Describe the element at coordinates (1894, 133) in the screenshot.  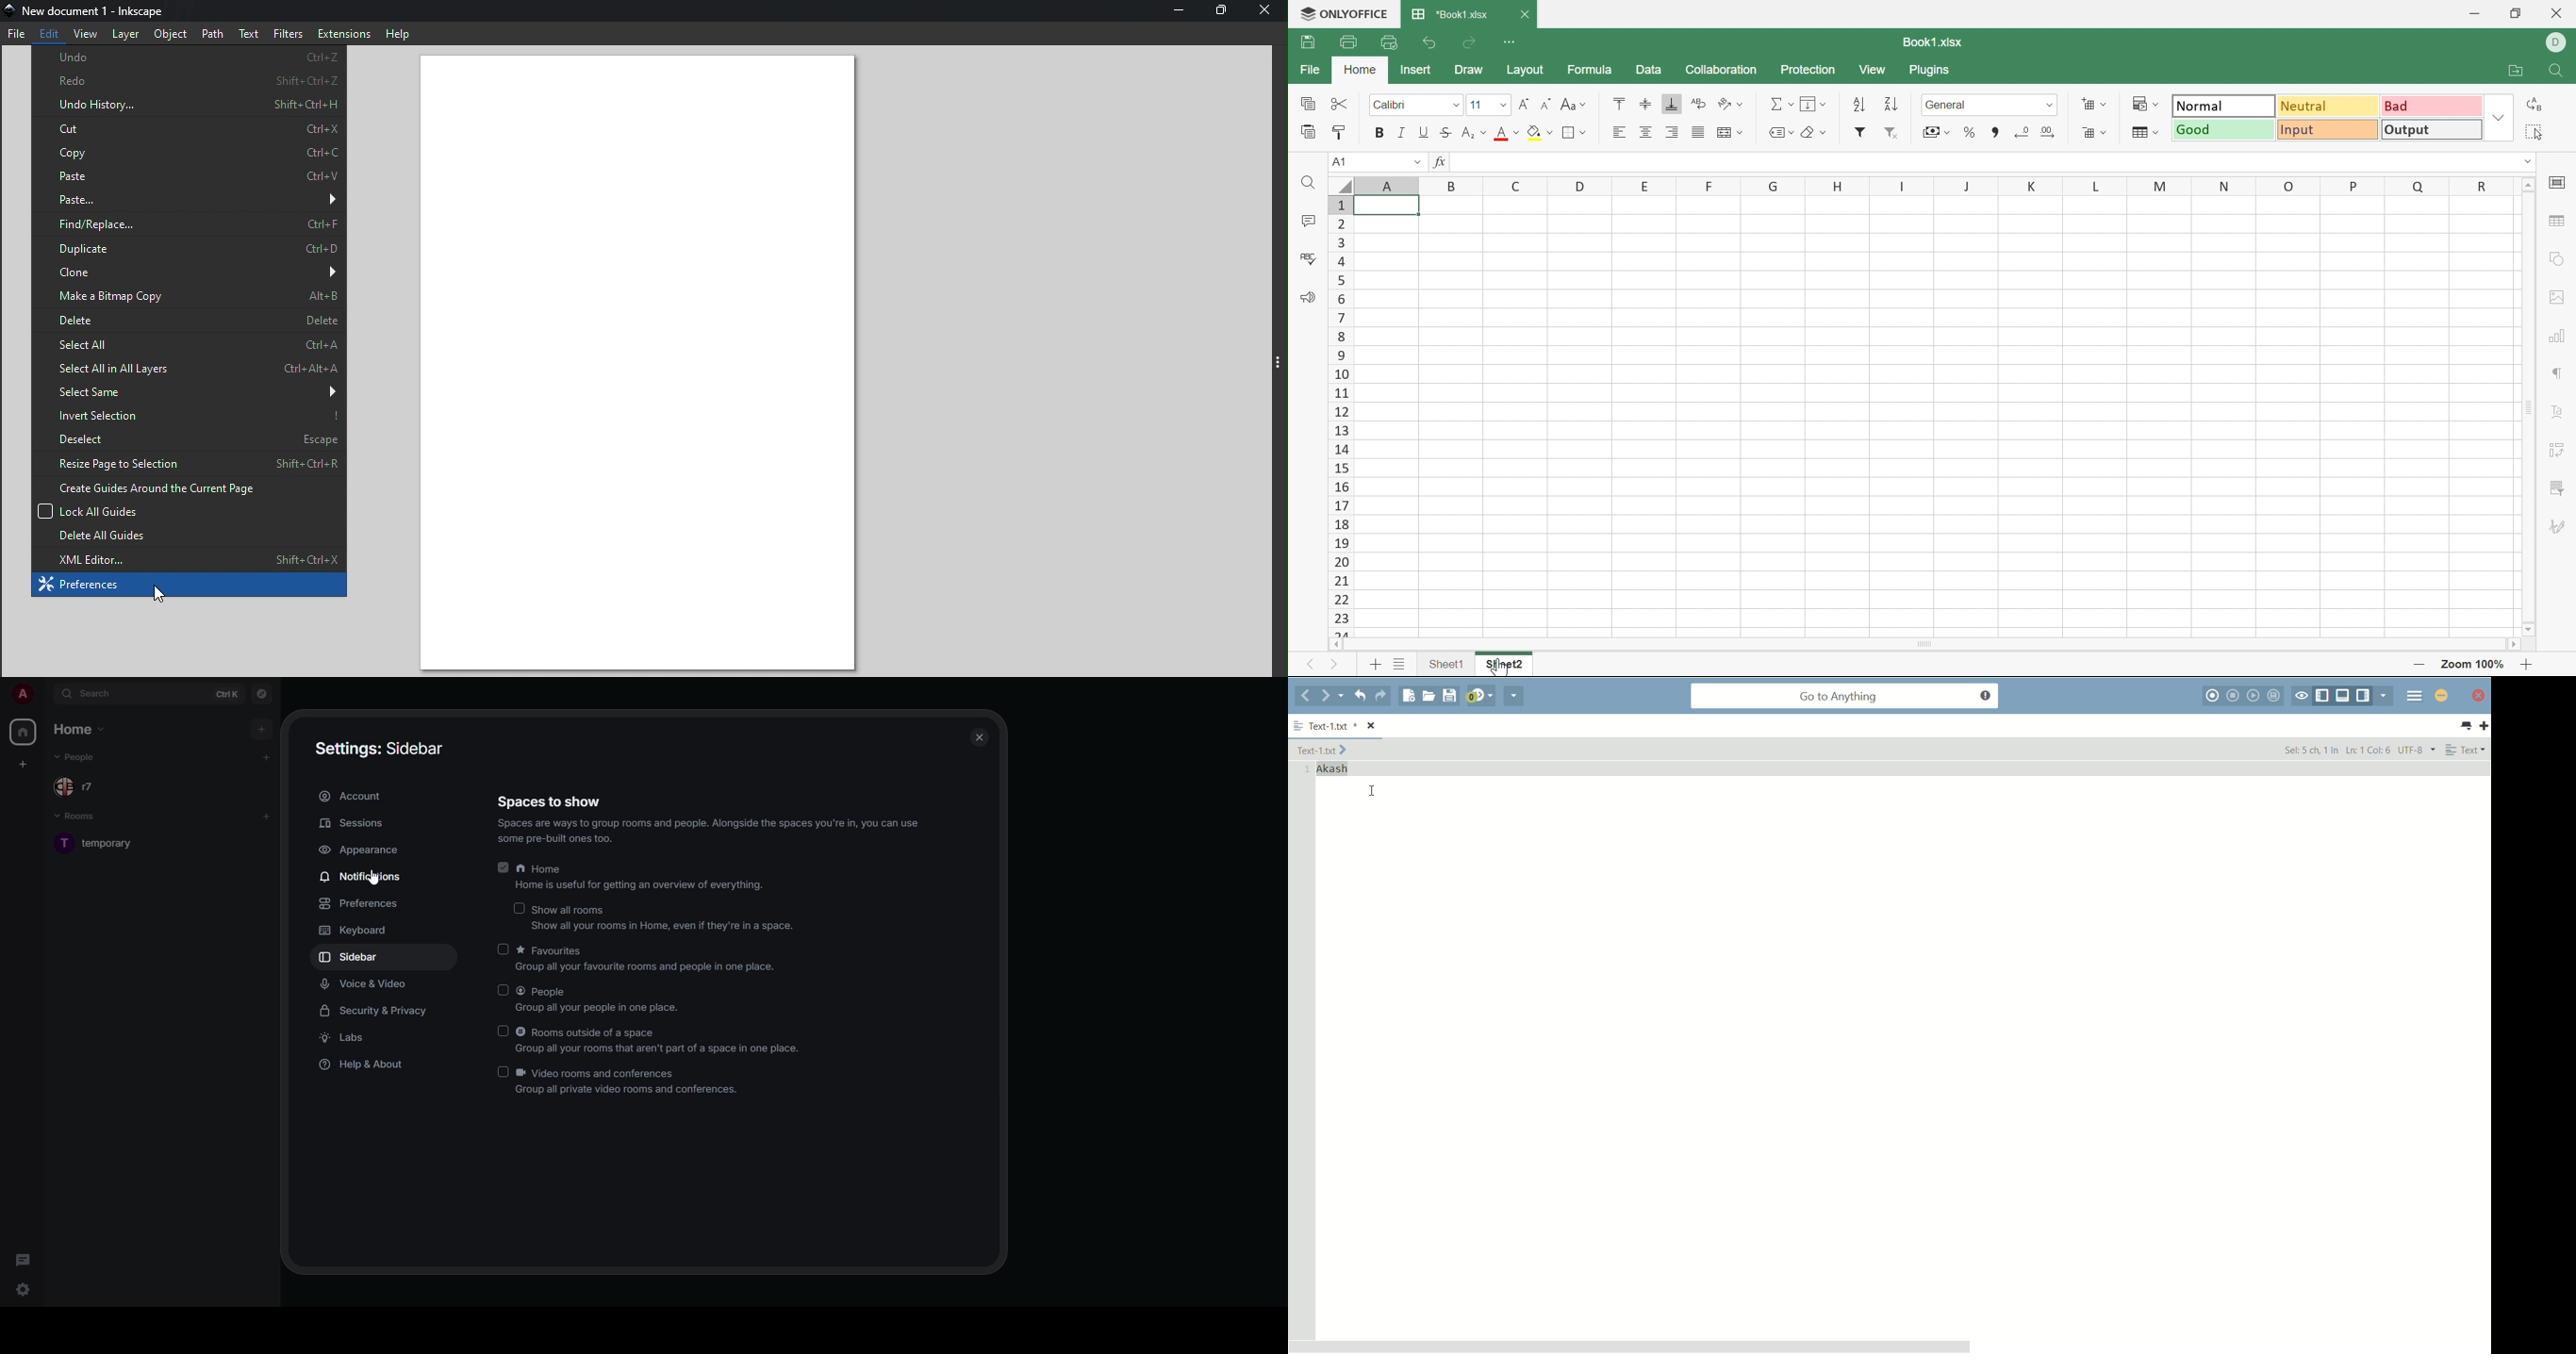
I see `Remove filter` at that location.